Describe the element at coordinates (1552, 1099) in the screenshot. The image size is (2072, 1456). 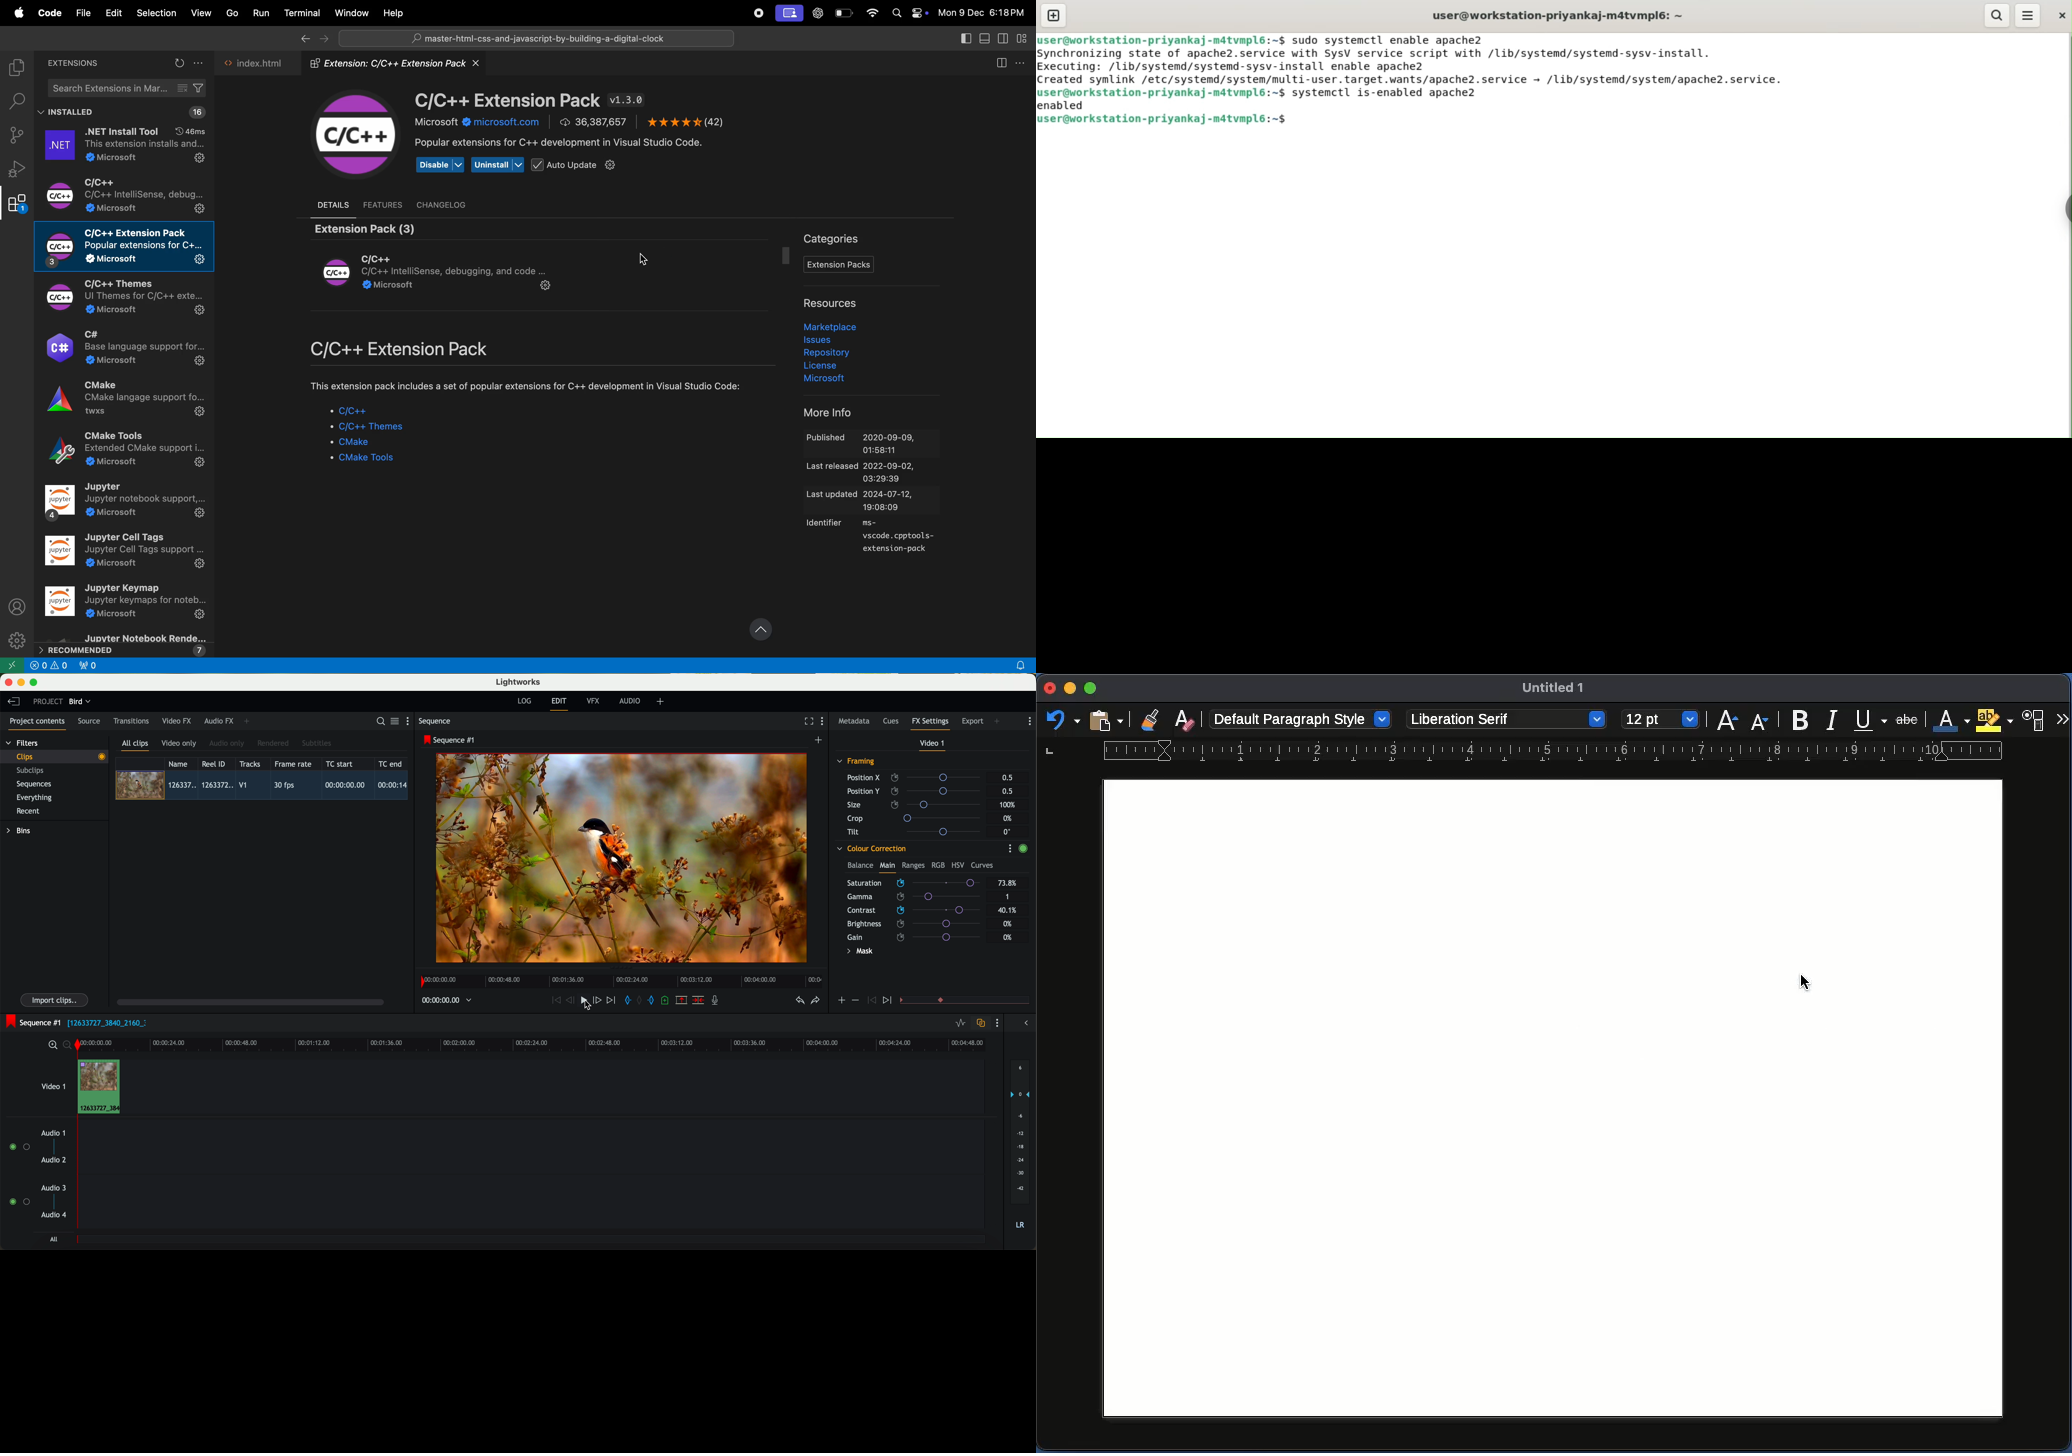
I see `Page` at that location.